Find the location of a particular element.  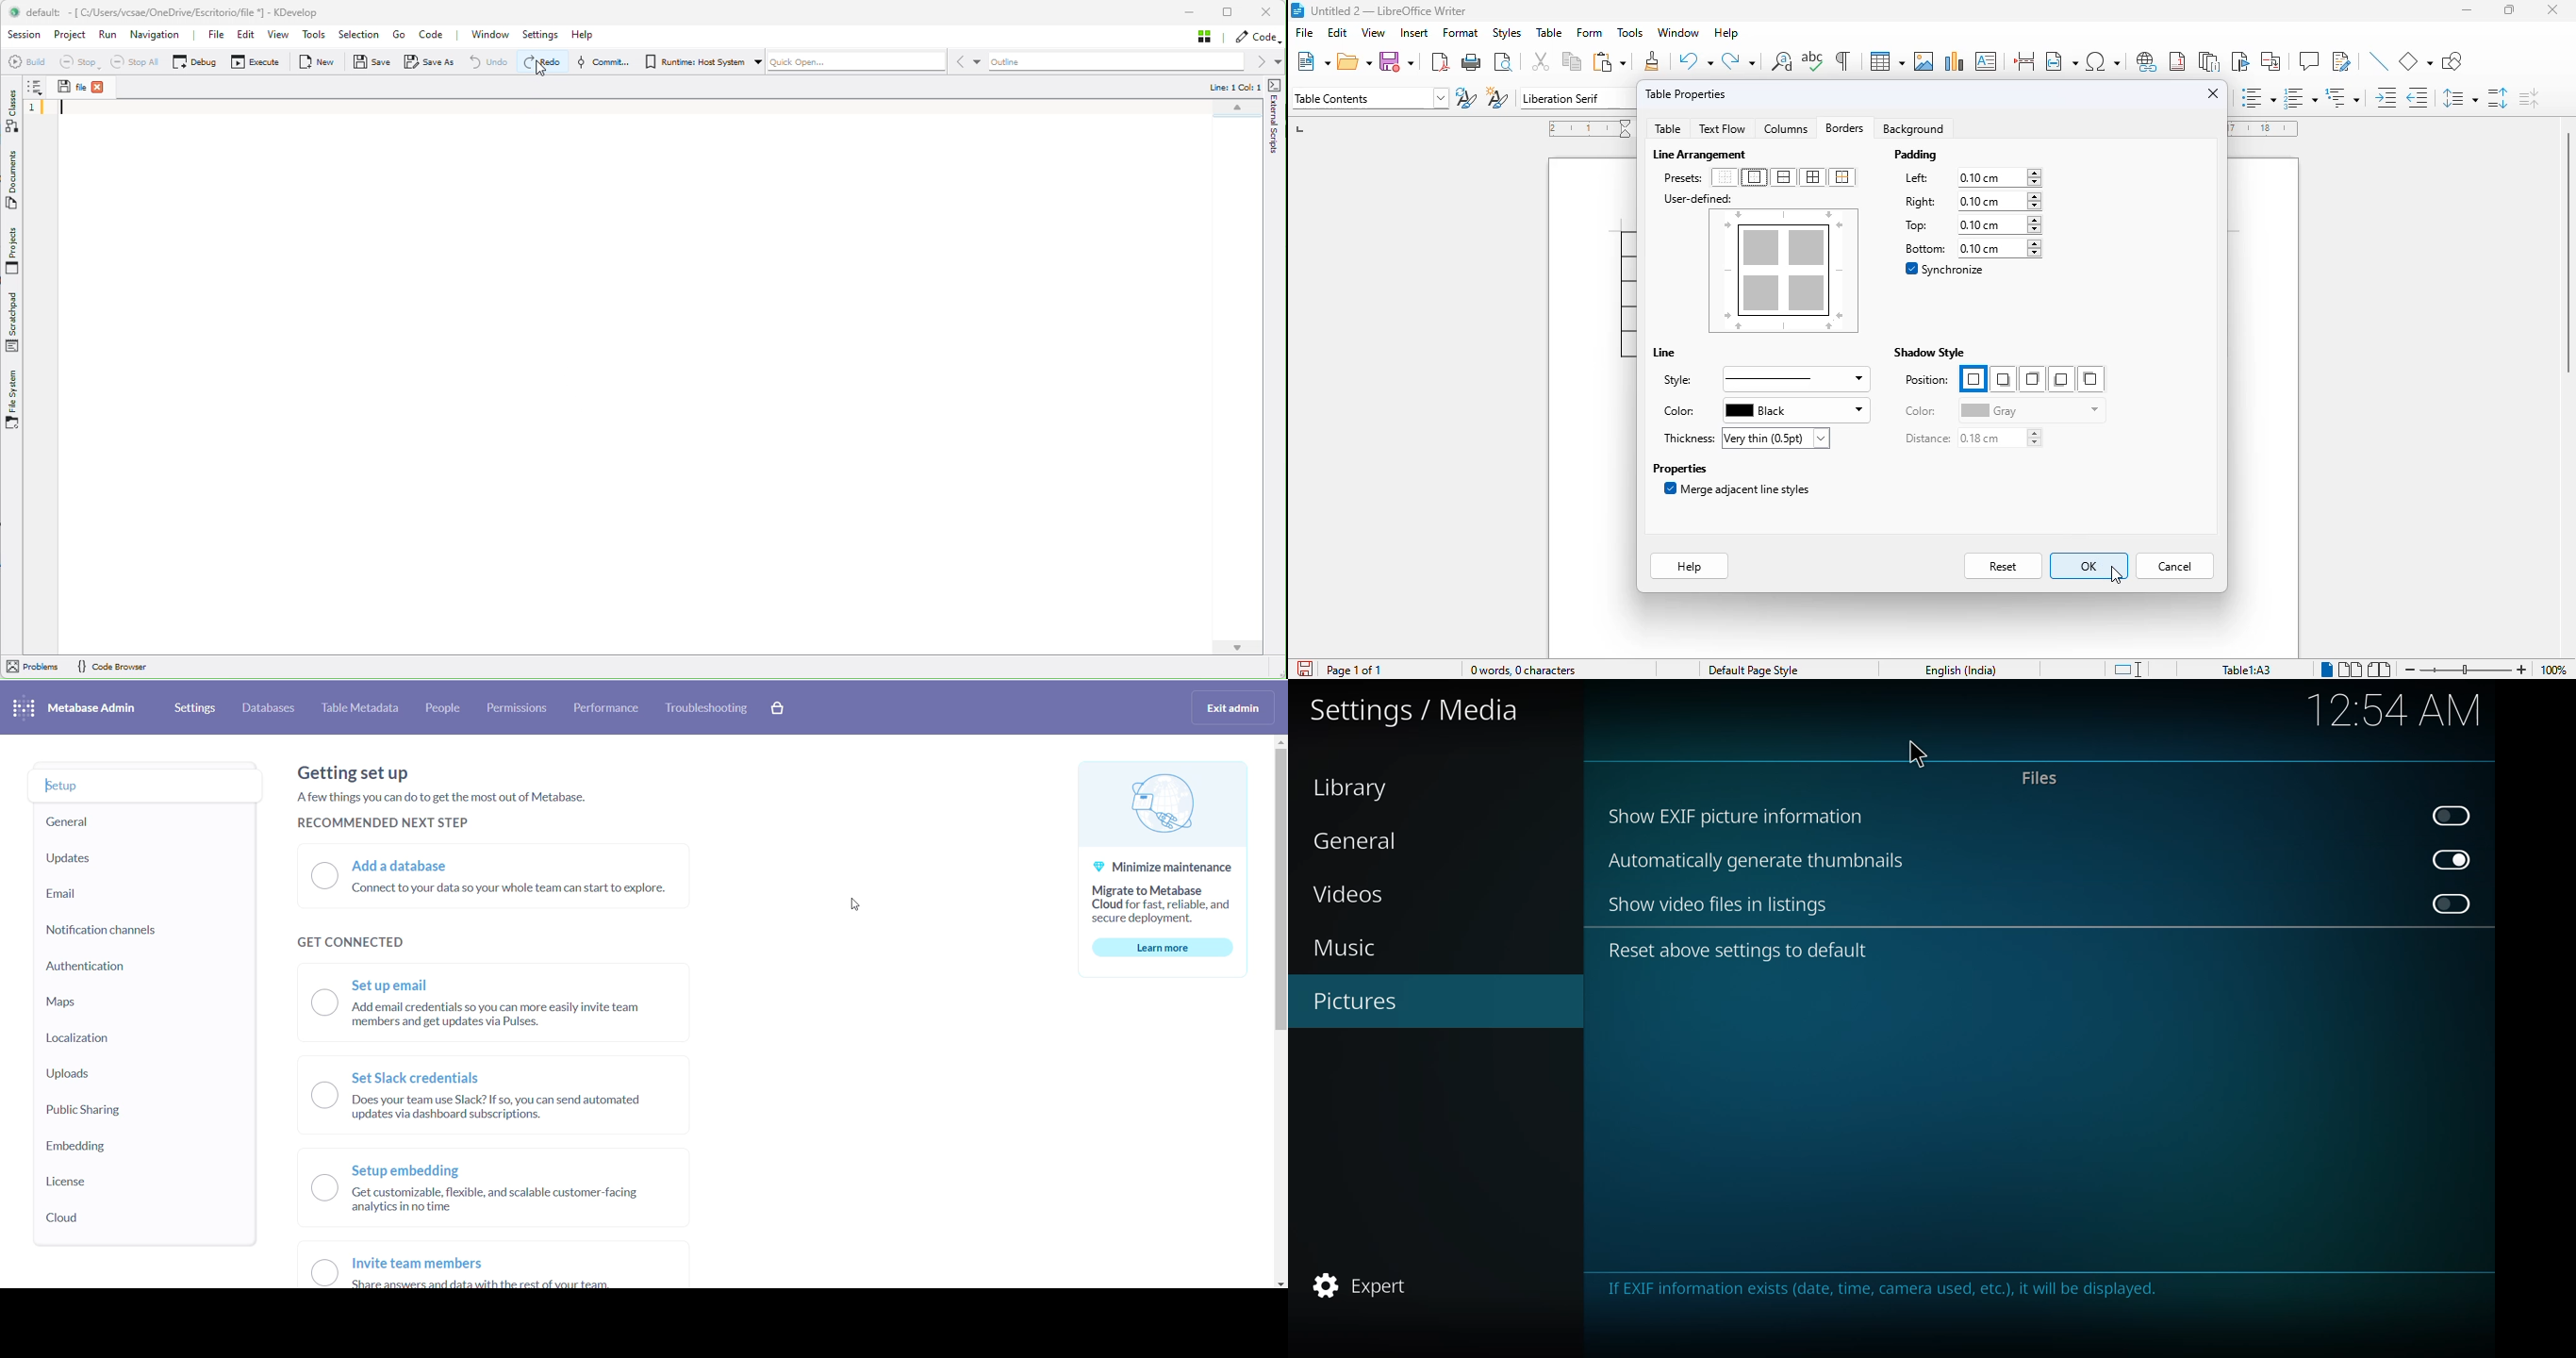

table metadata is located at coordinates (357, 708).